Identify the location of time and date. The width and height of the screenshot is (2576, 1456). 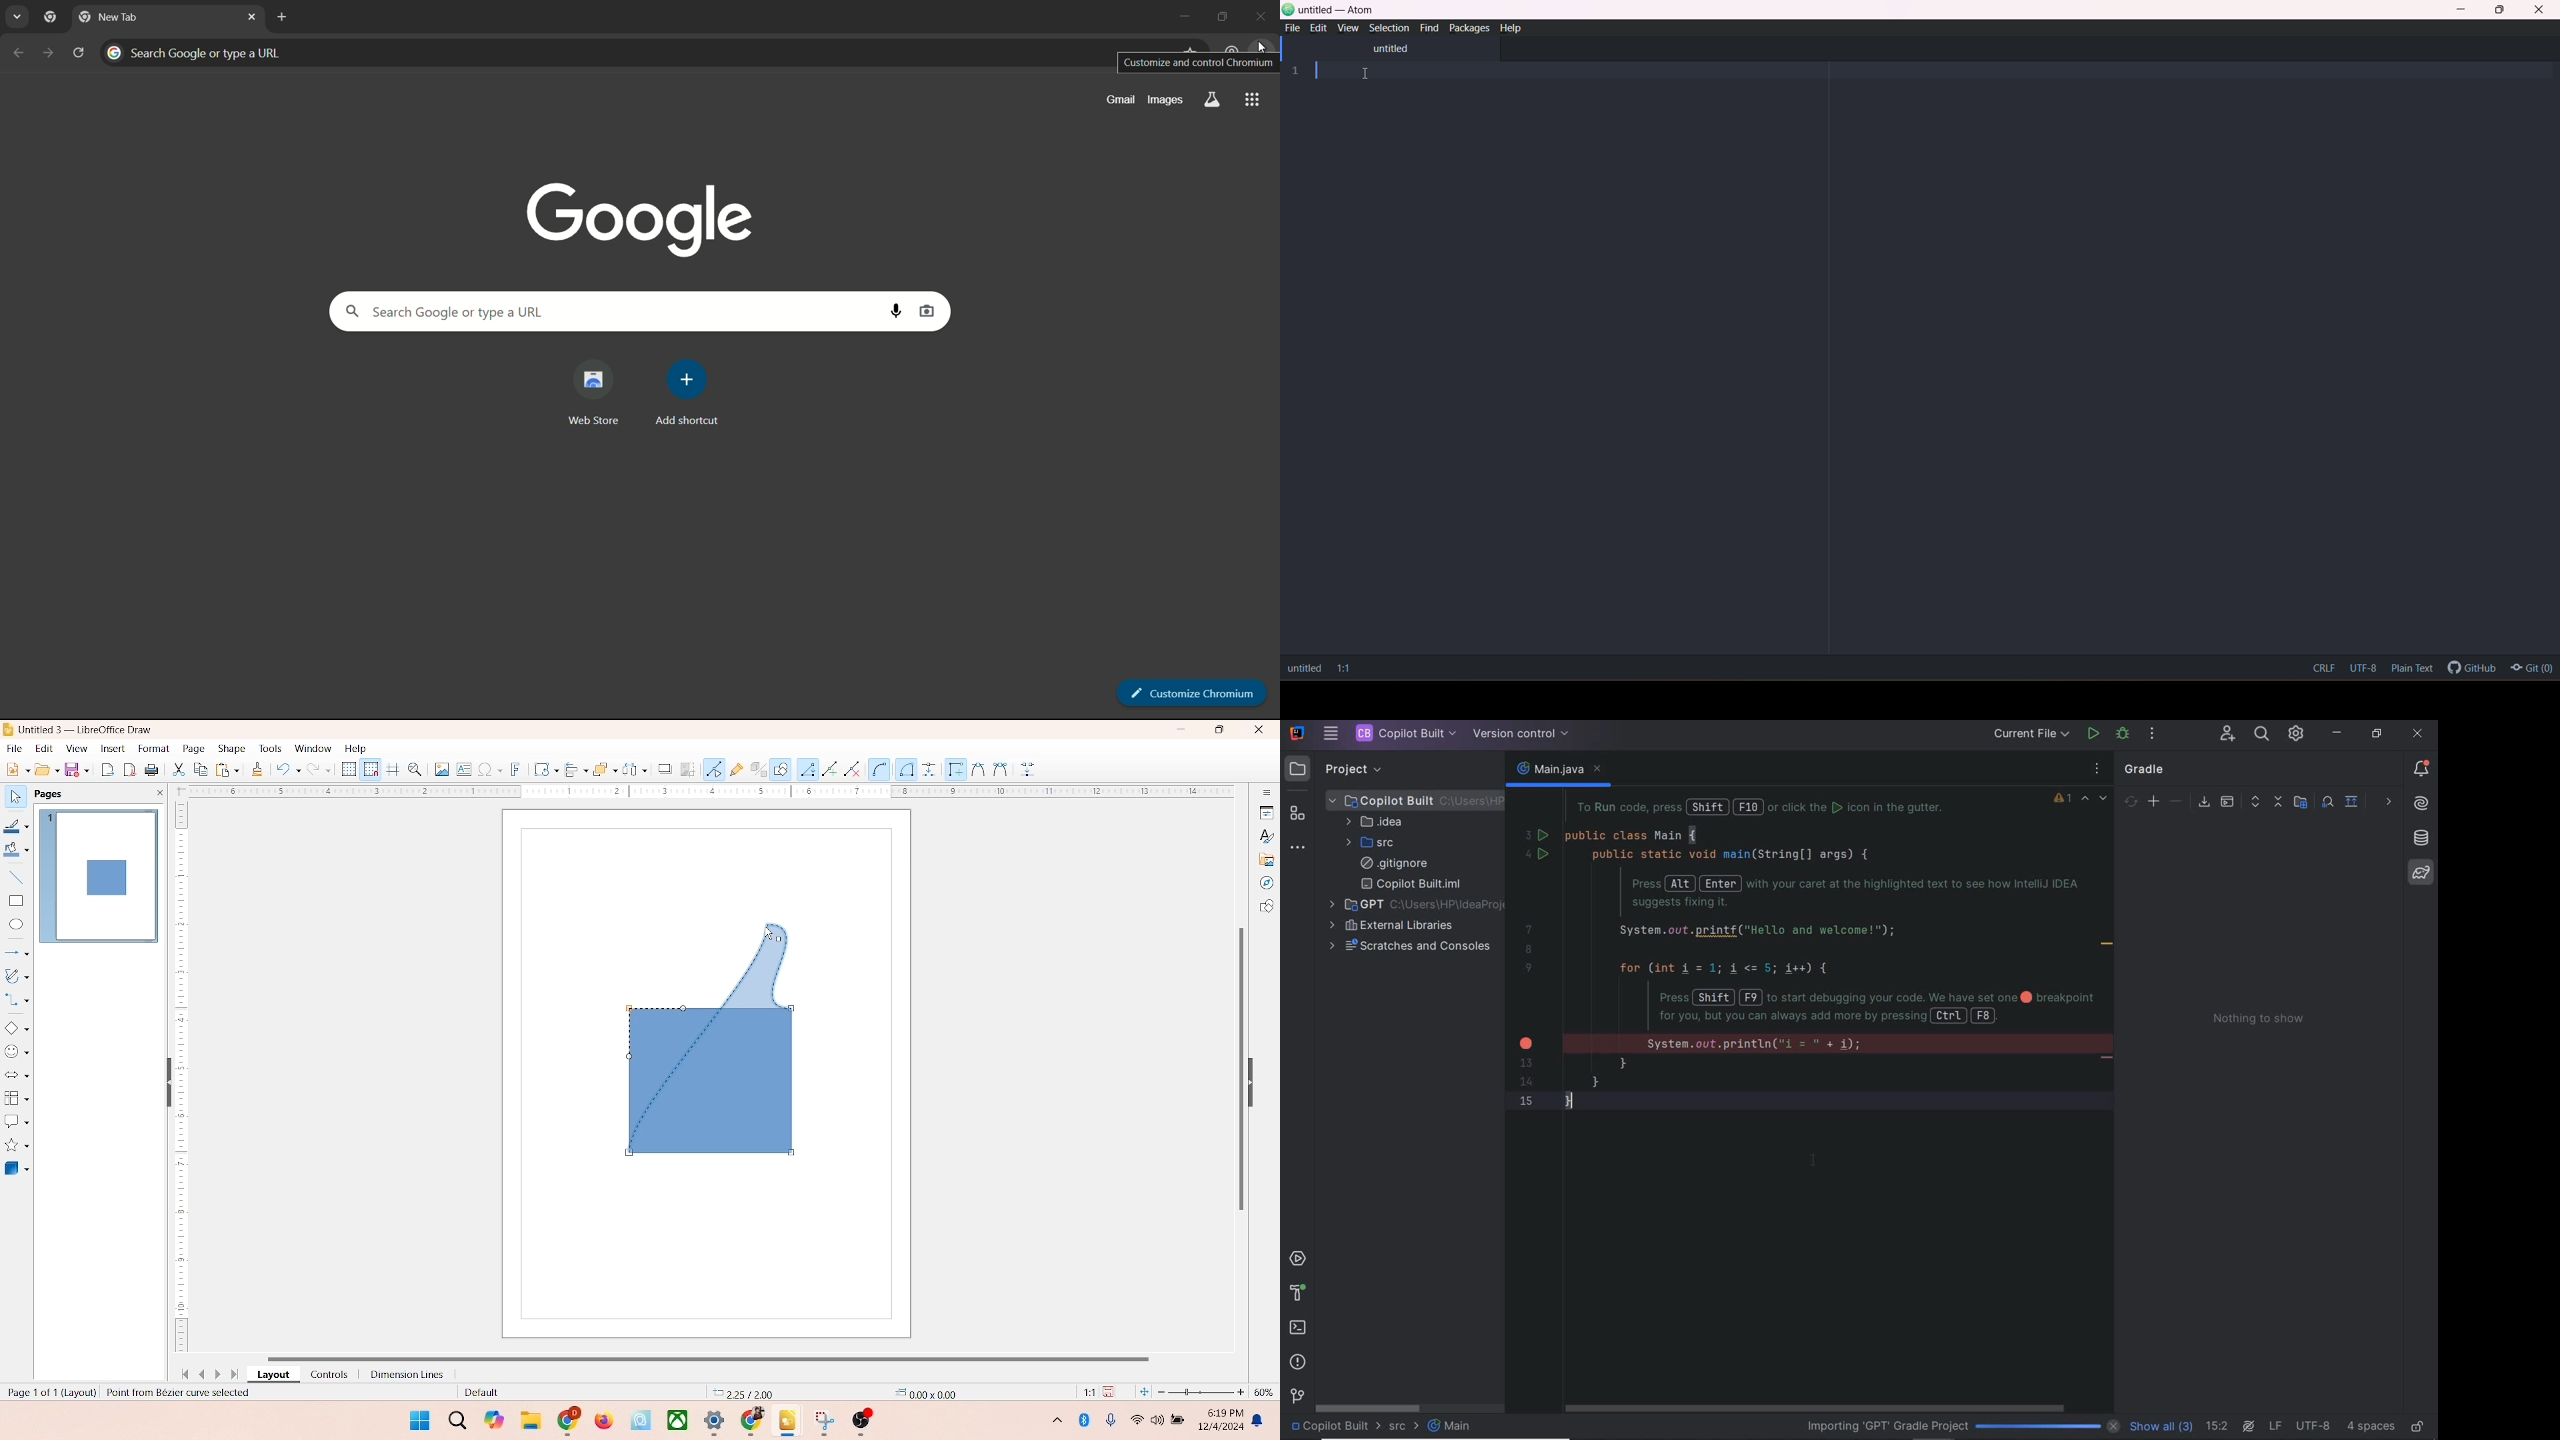
(1219, 1417).